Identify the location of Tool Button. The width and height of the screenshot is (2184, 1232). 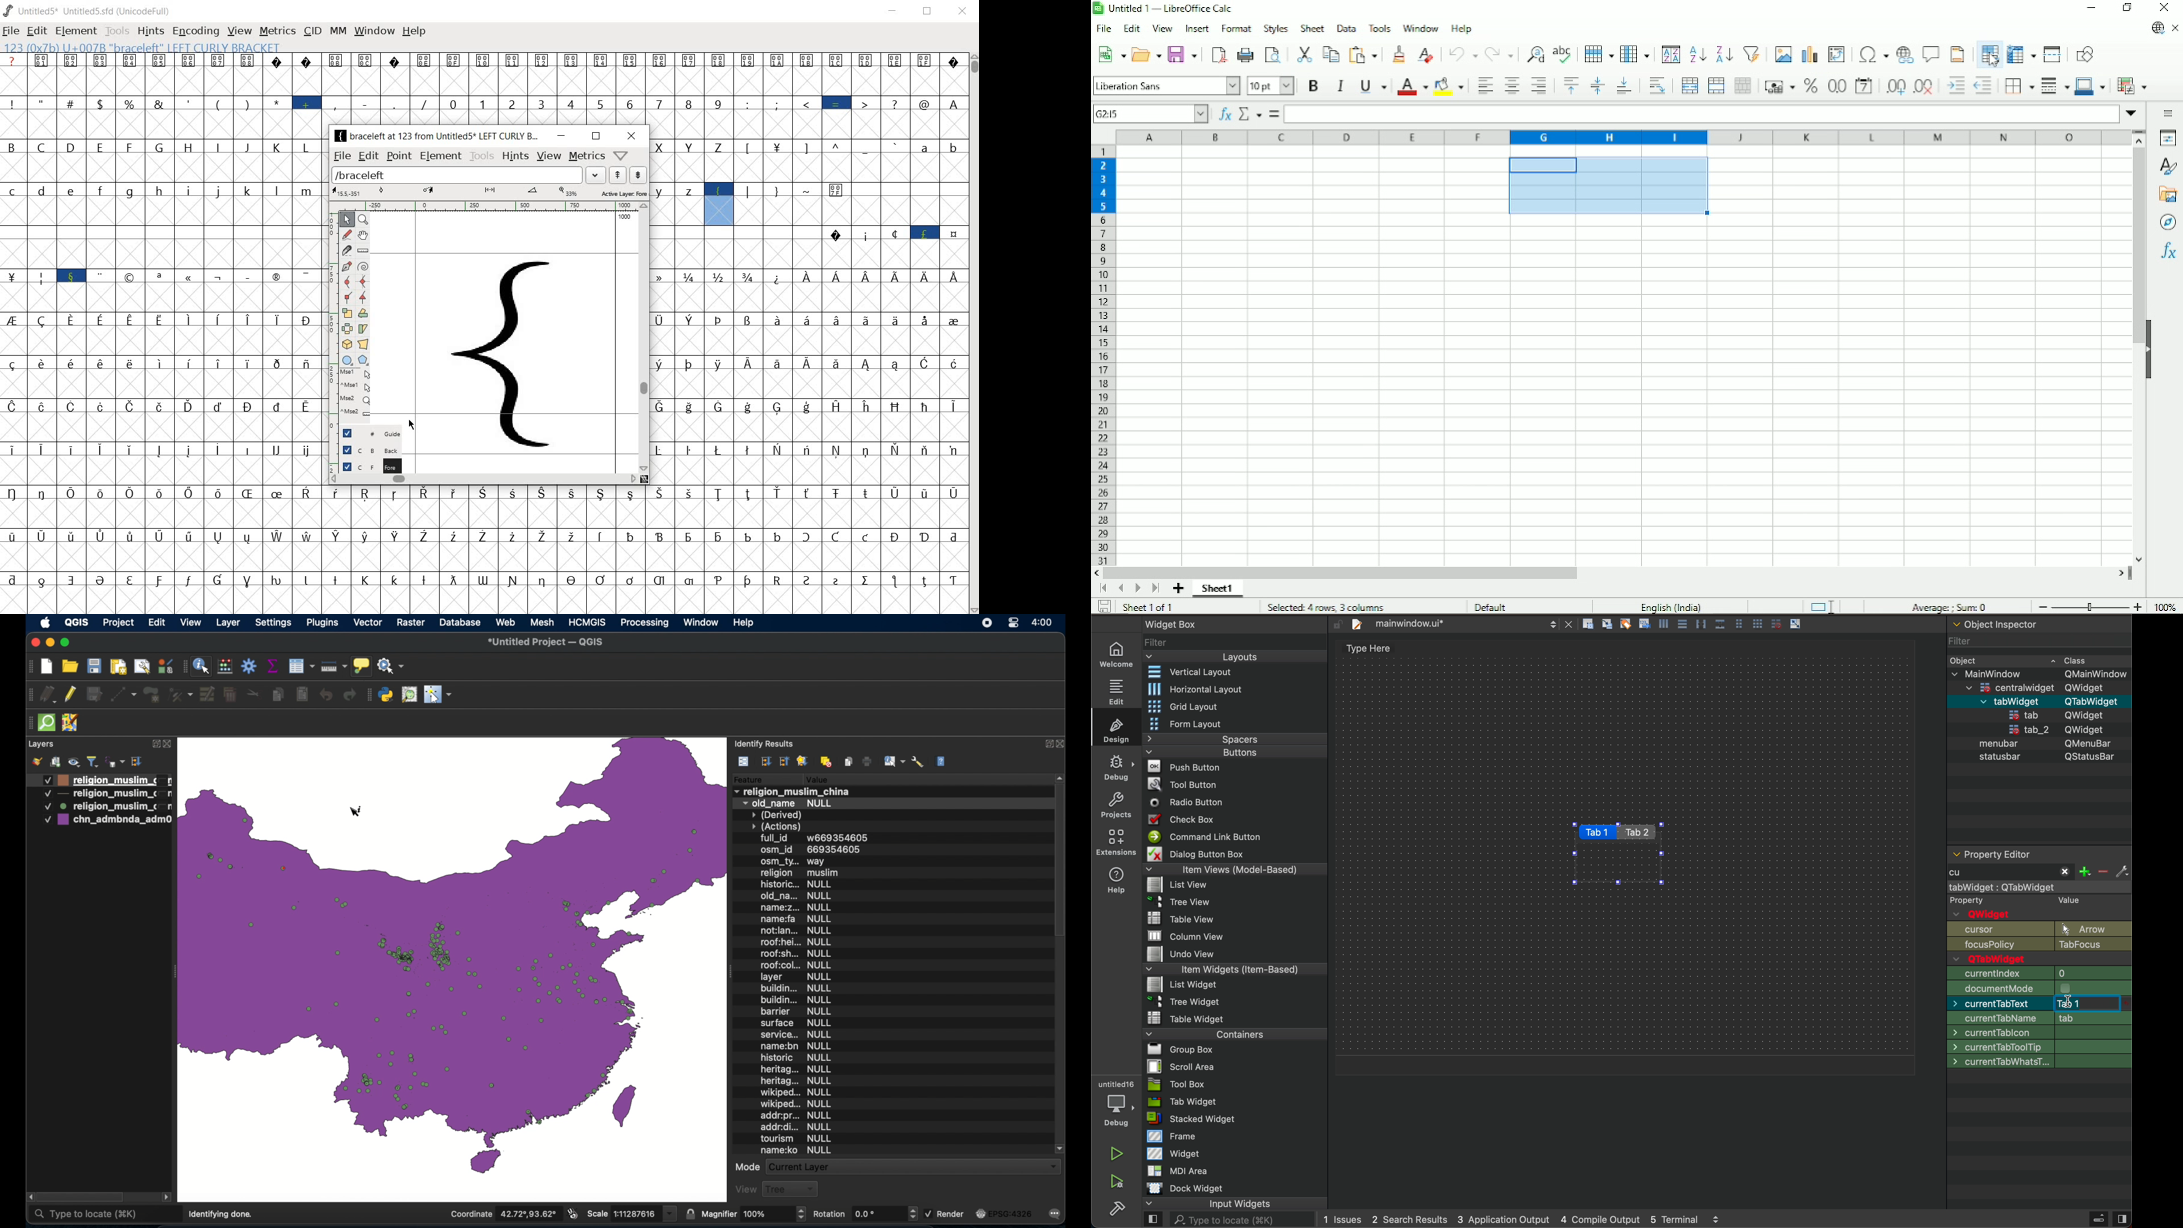
(1182, 786).